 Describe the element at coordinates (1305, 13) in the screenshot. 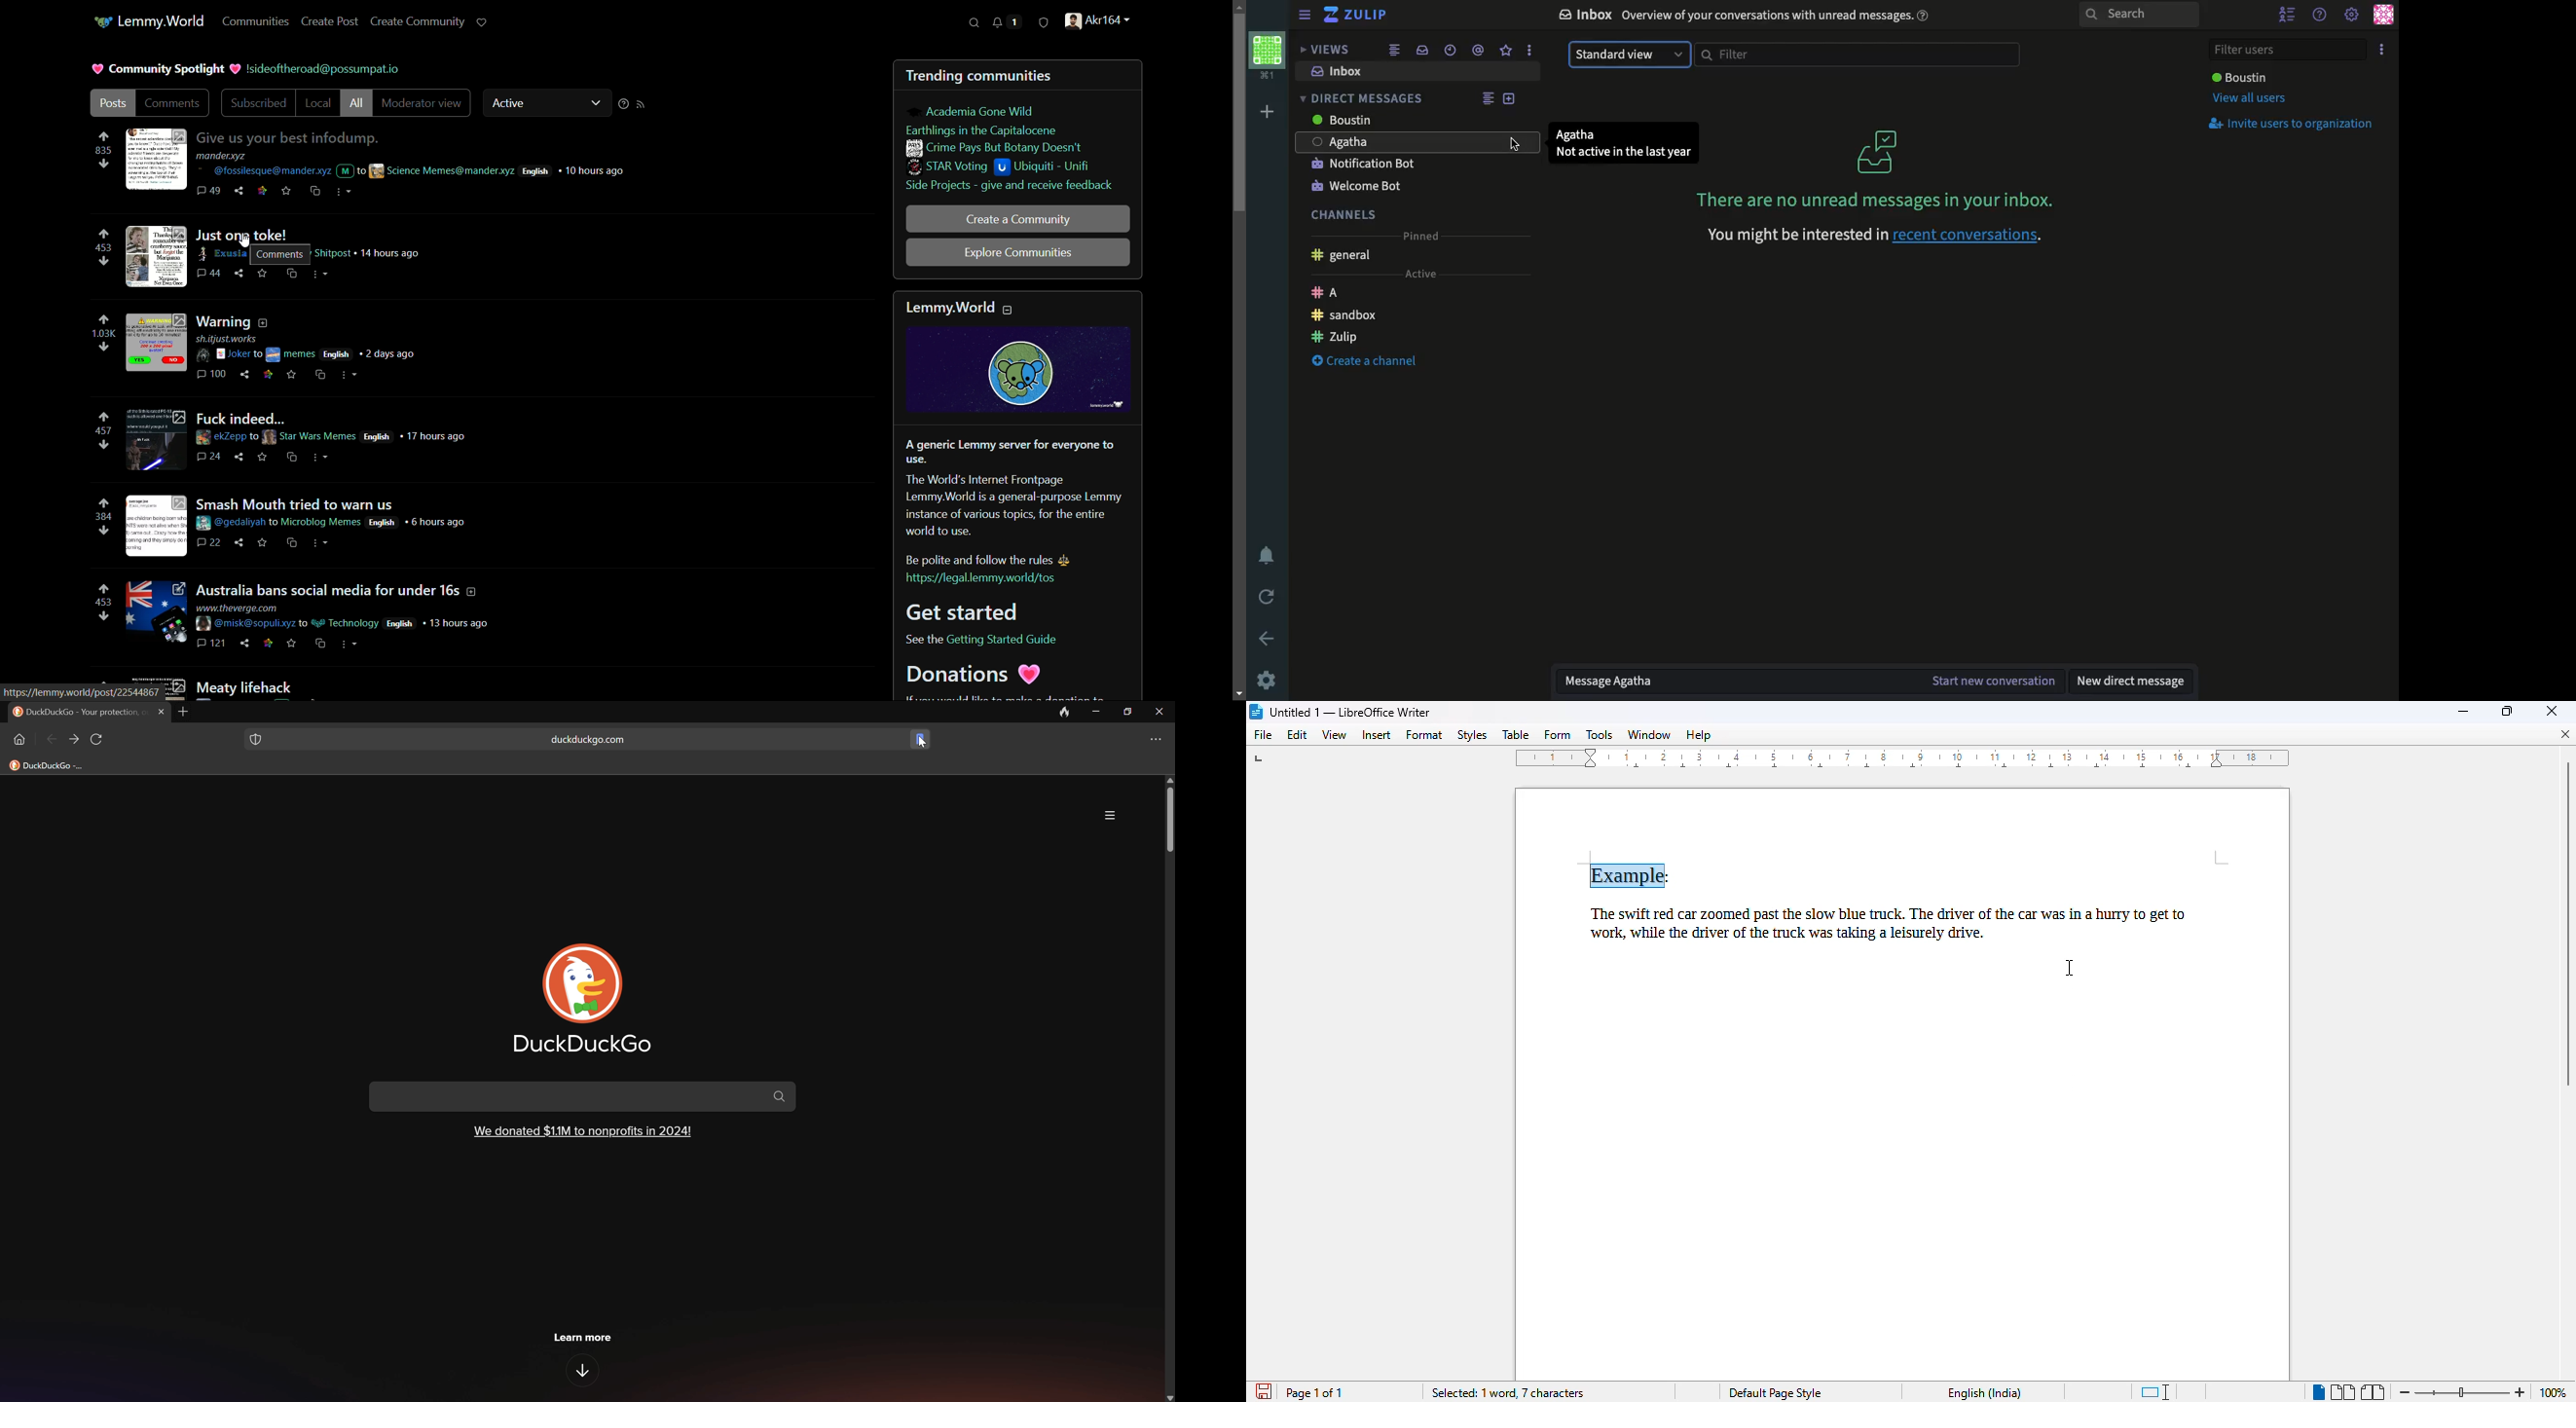

I see `Hide menu` at that location.